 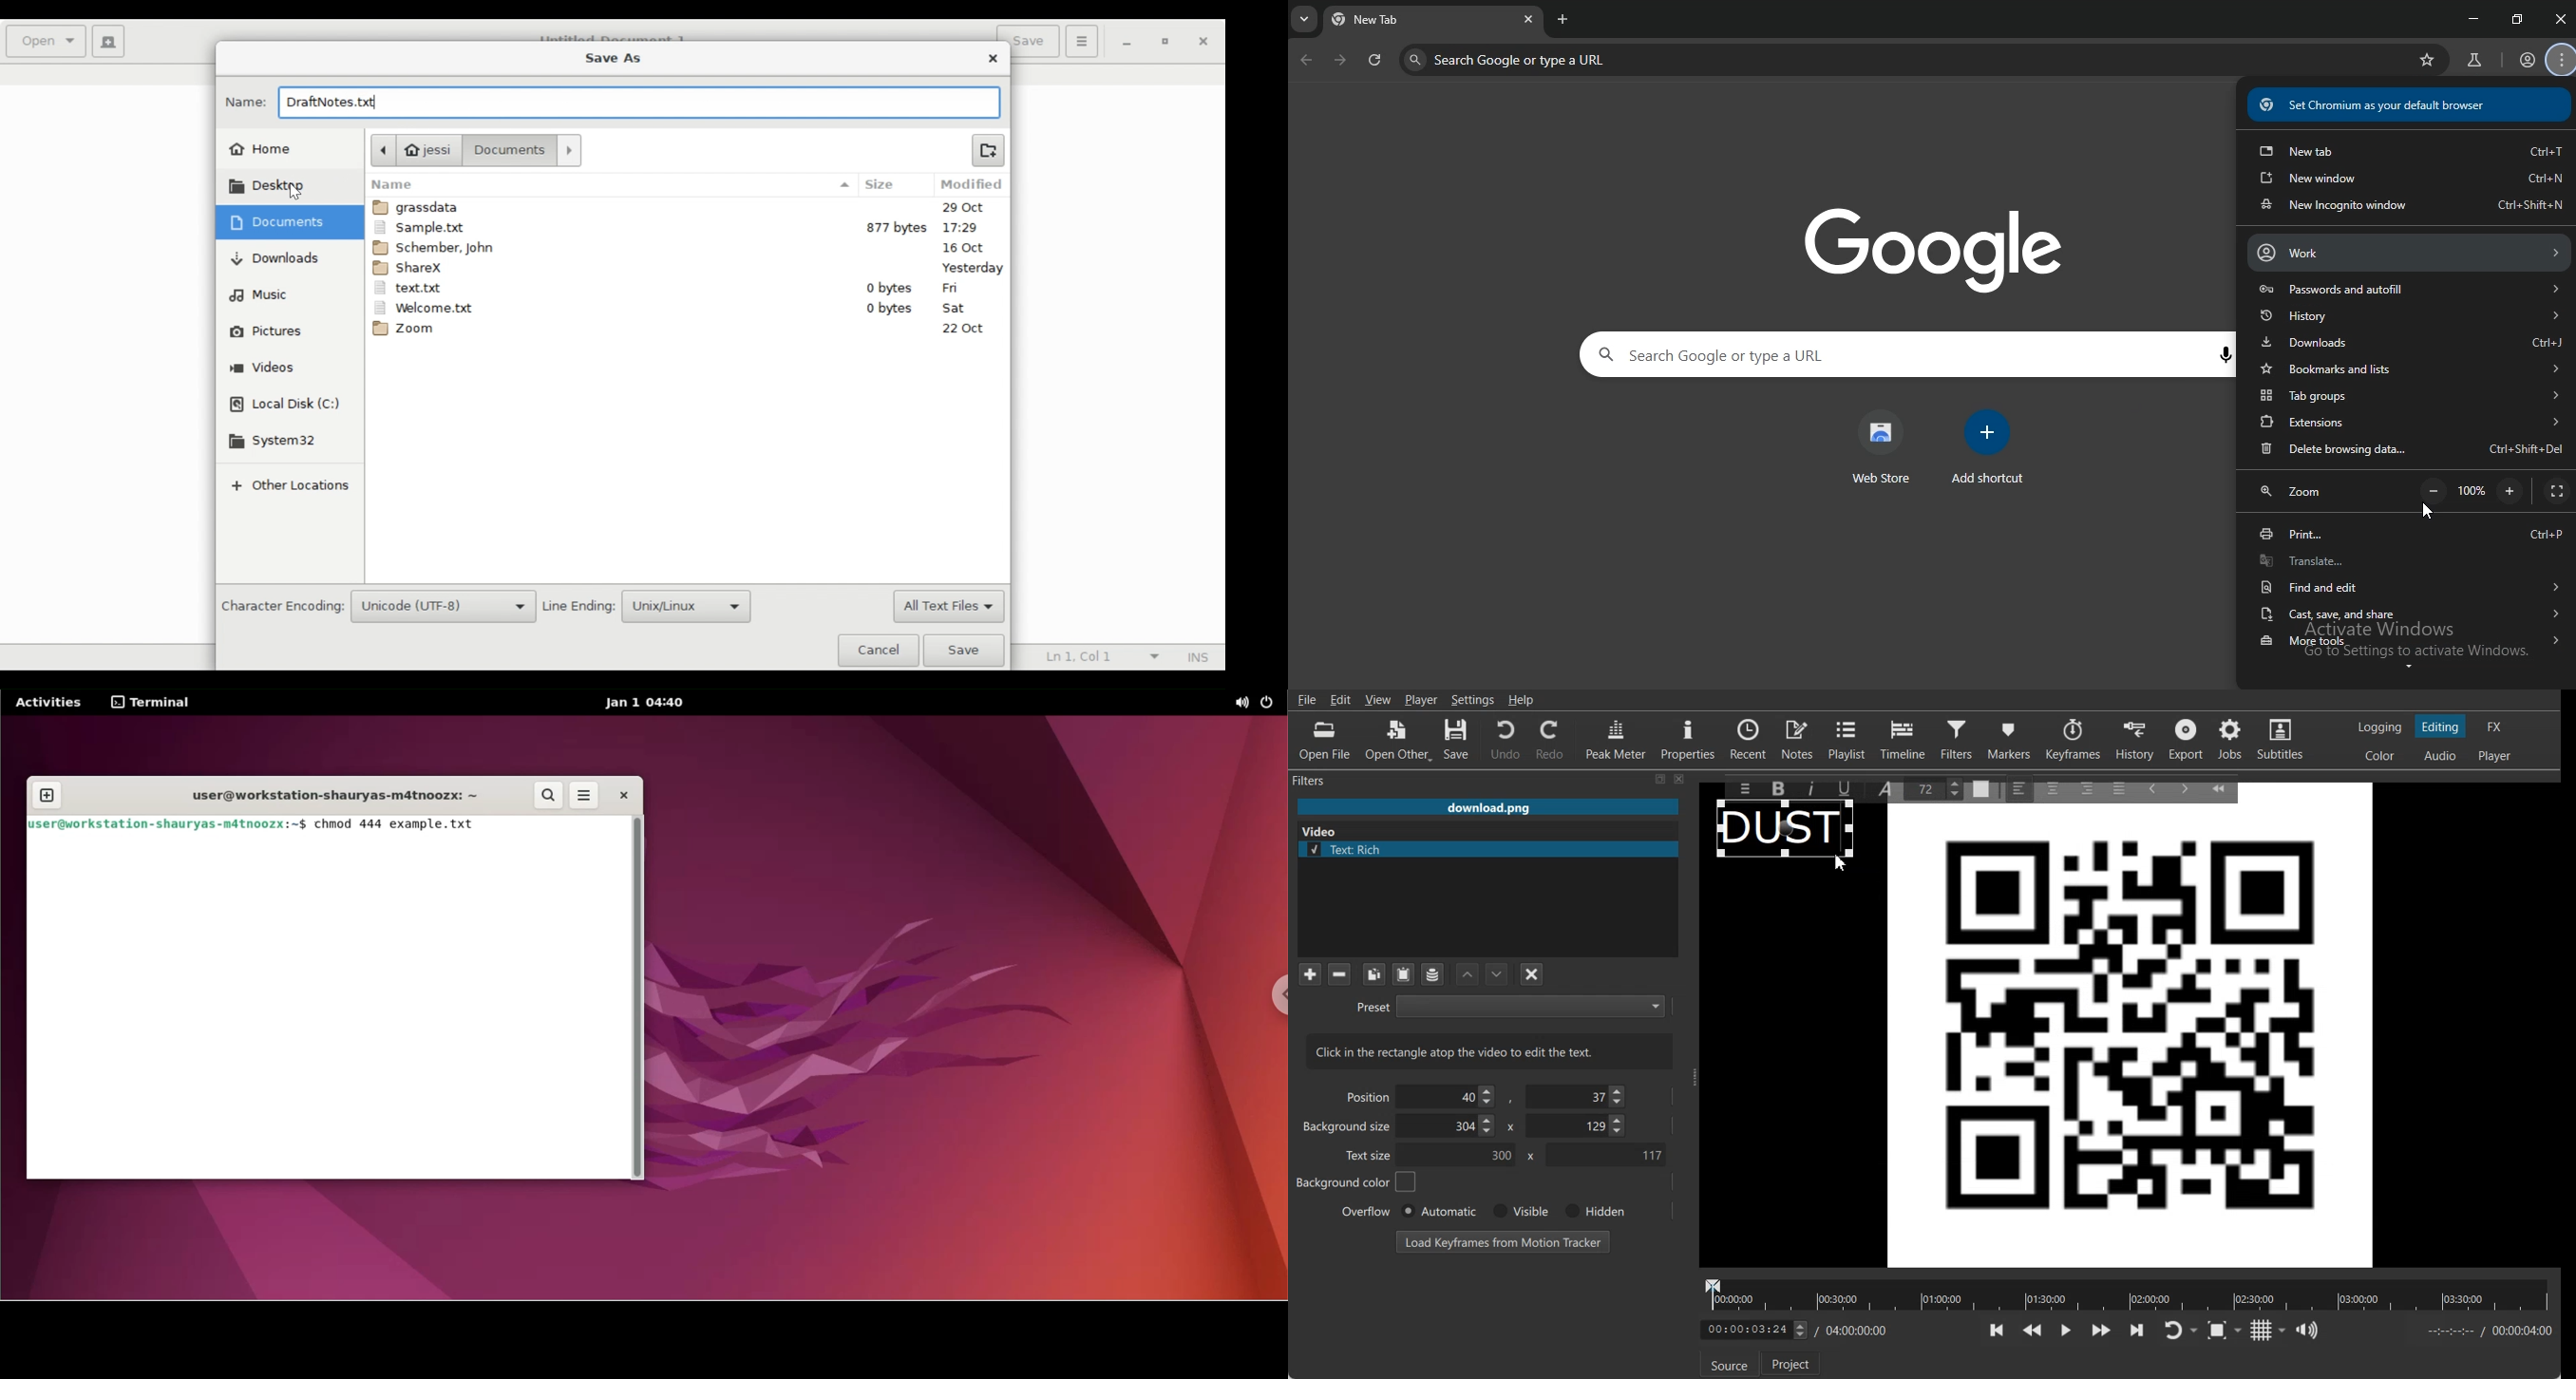 I want to click on Skip to the next point, so click(x=2136, y=1329).